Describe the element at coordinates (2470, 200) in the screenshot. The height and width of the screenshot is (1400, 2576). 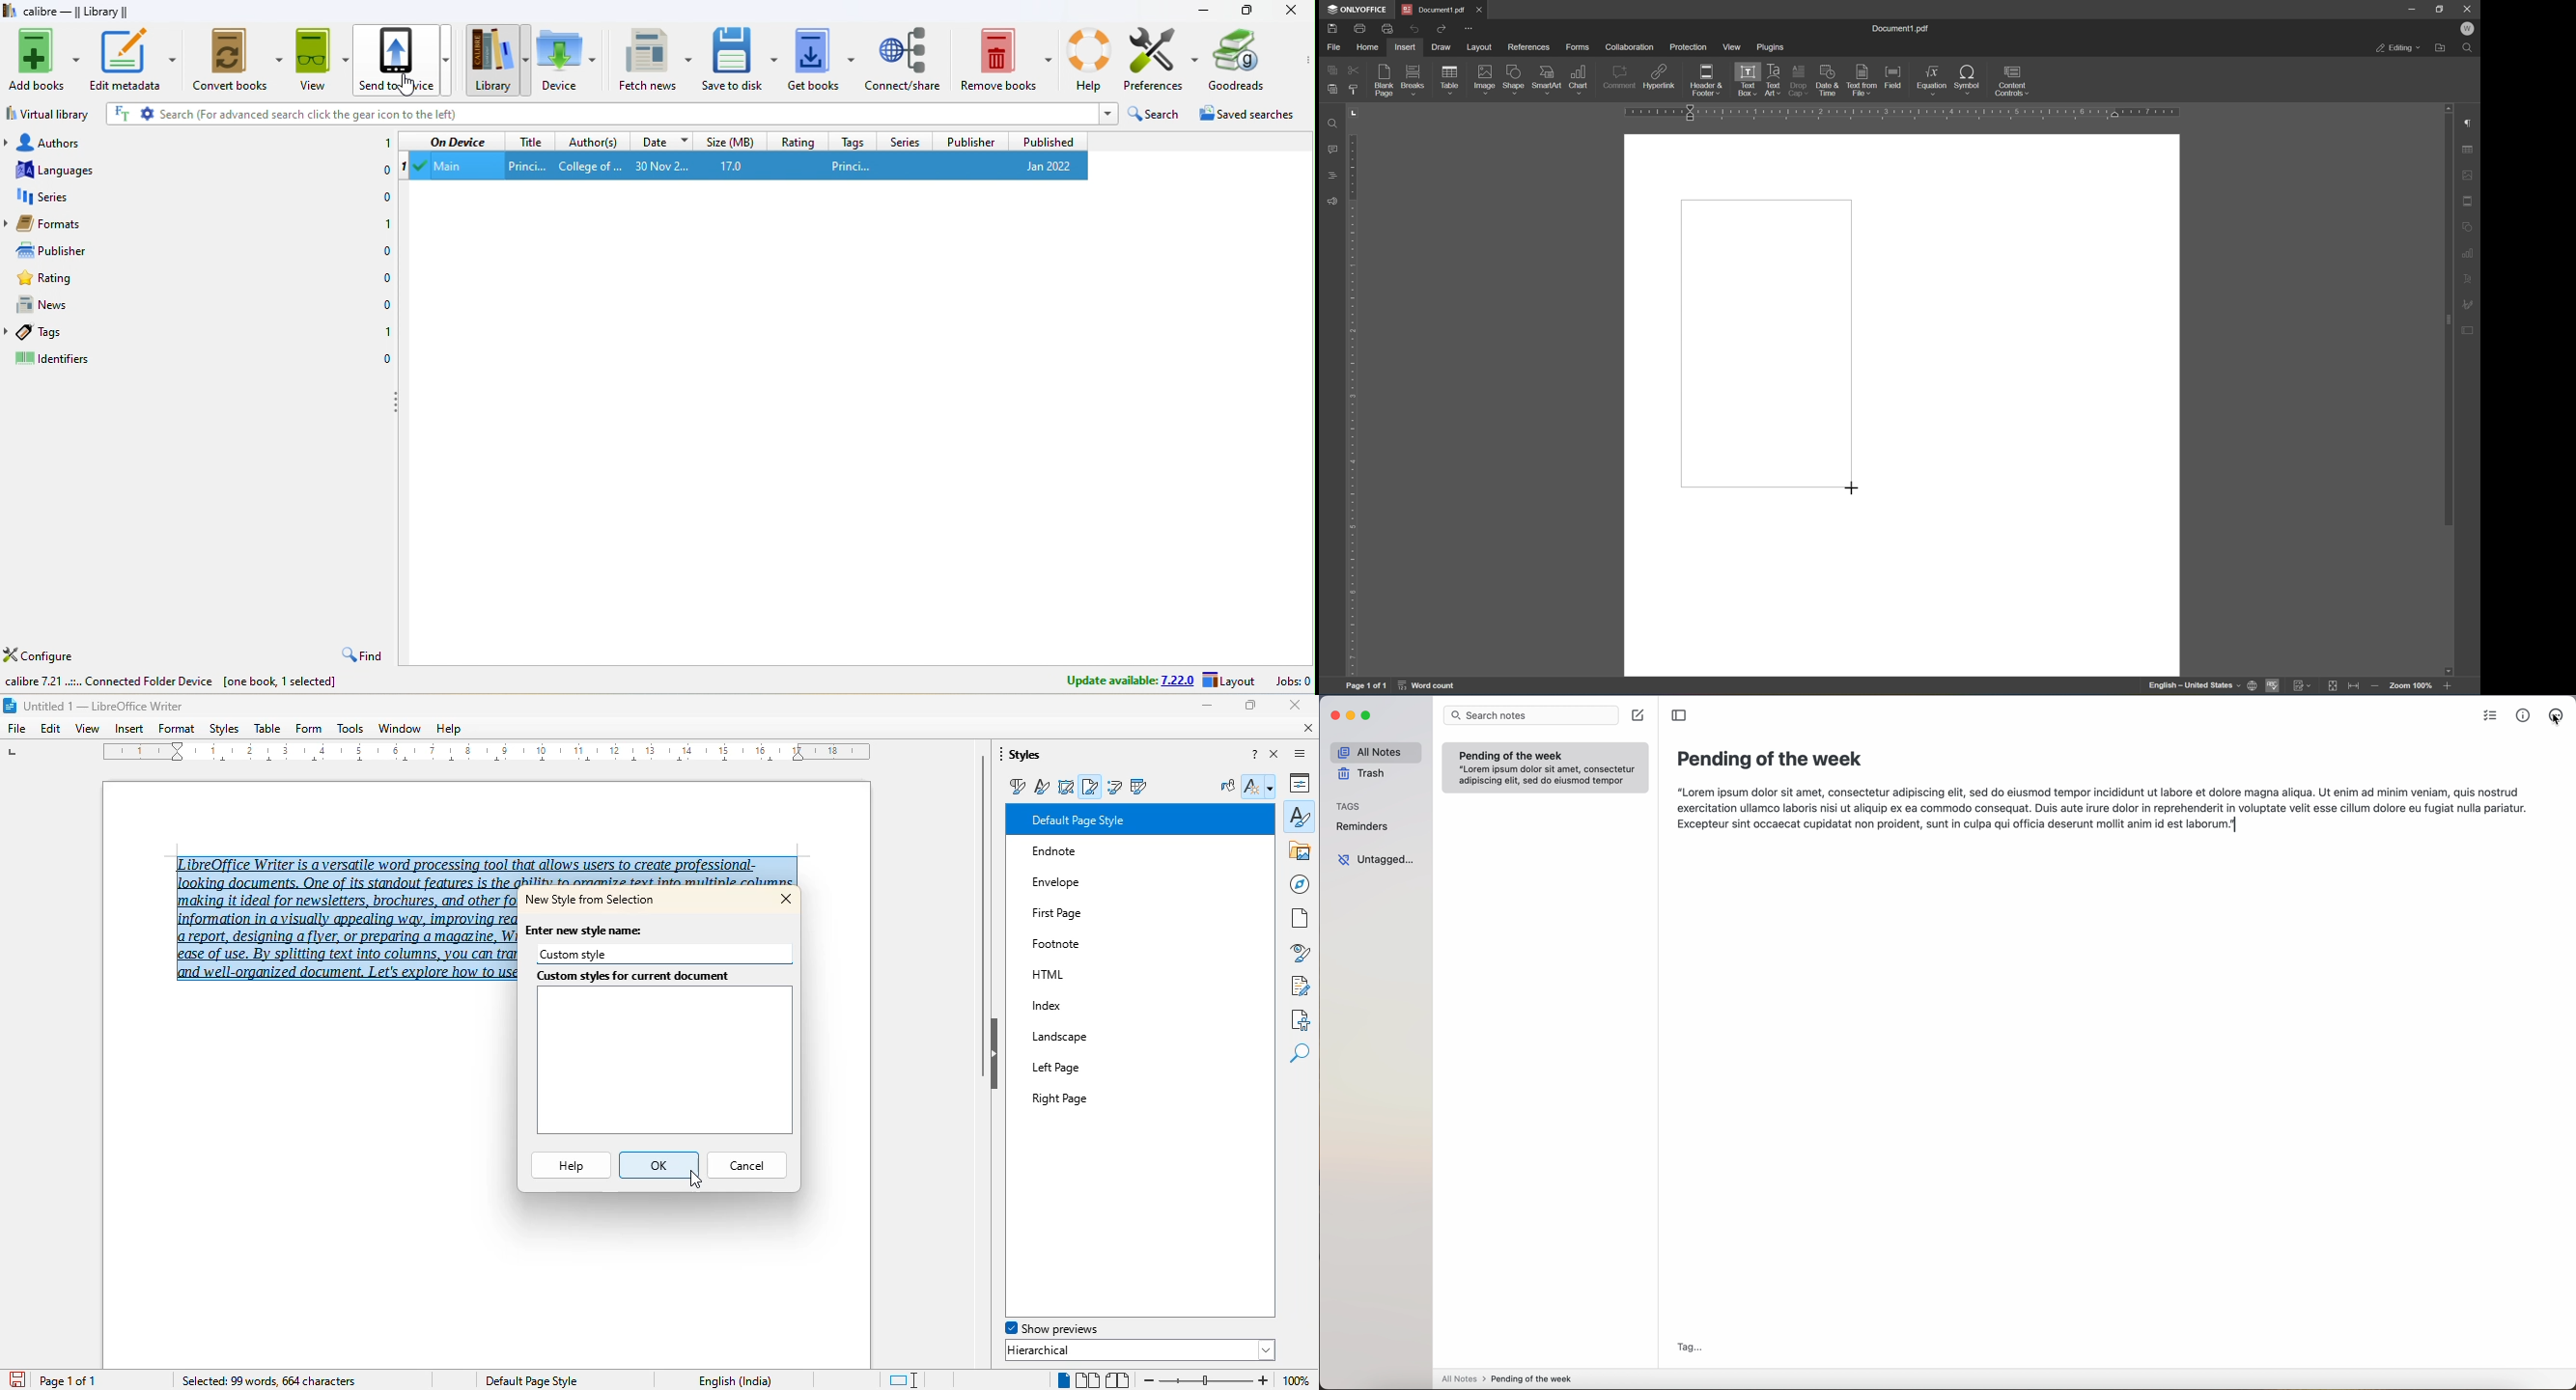
I see `Header and footer settings` at that location.